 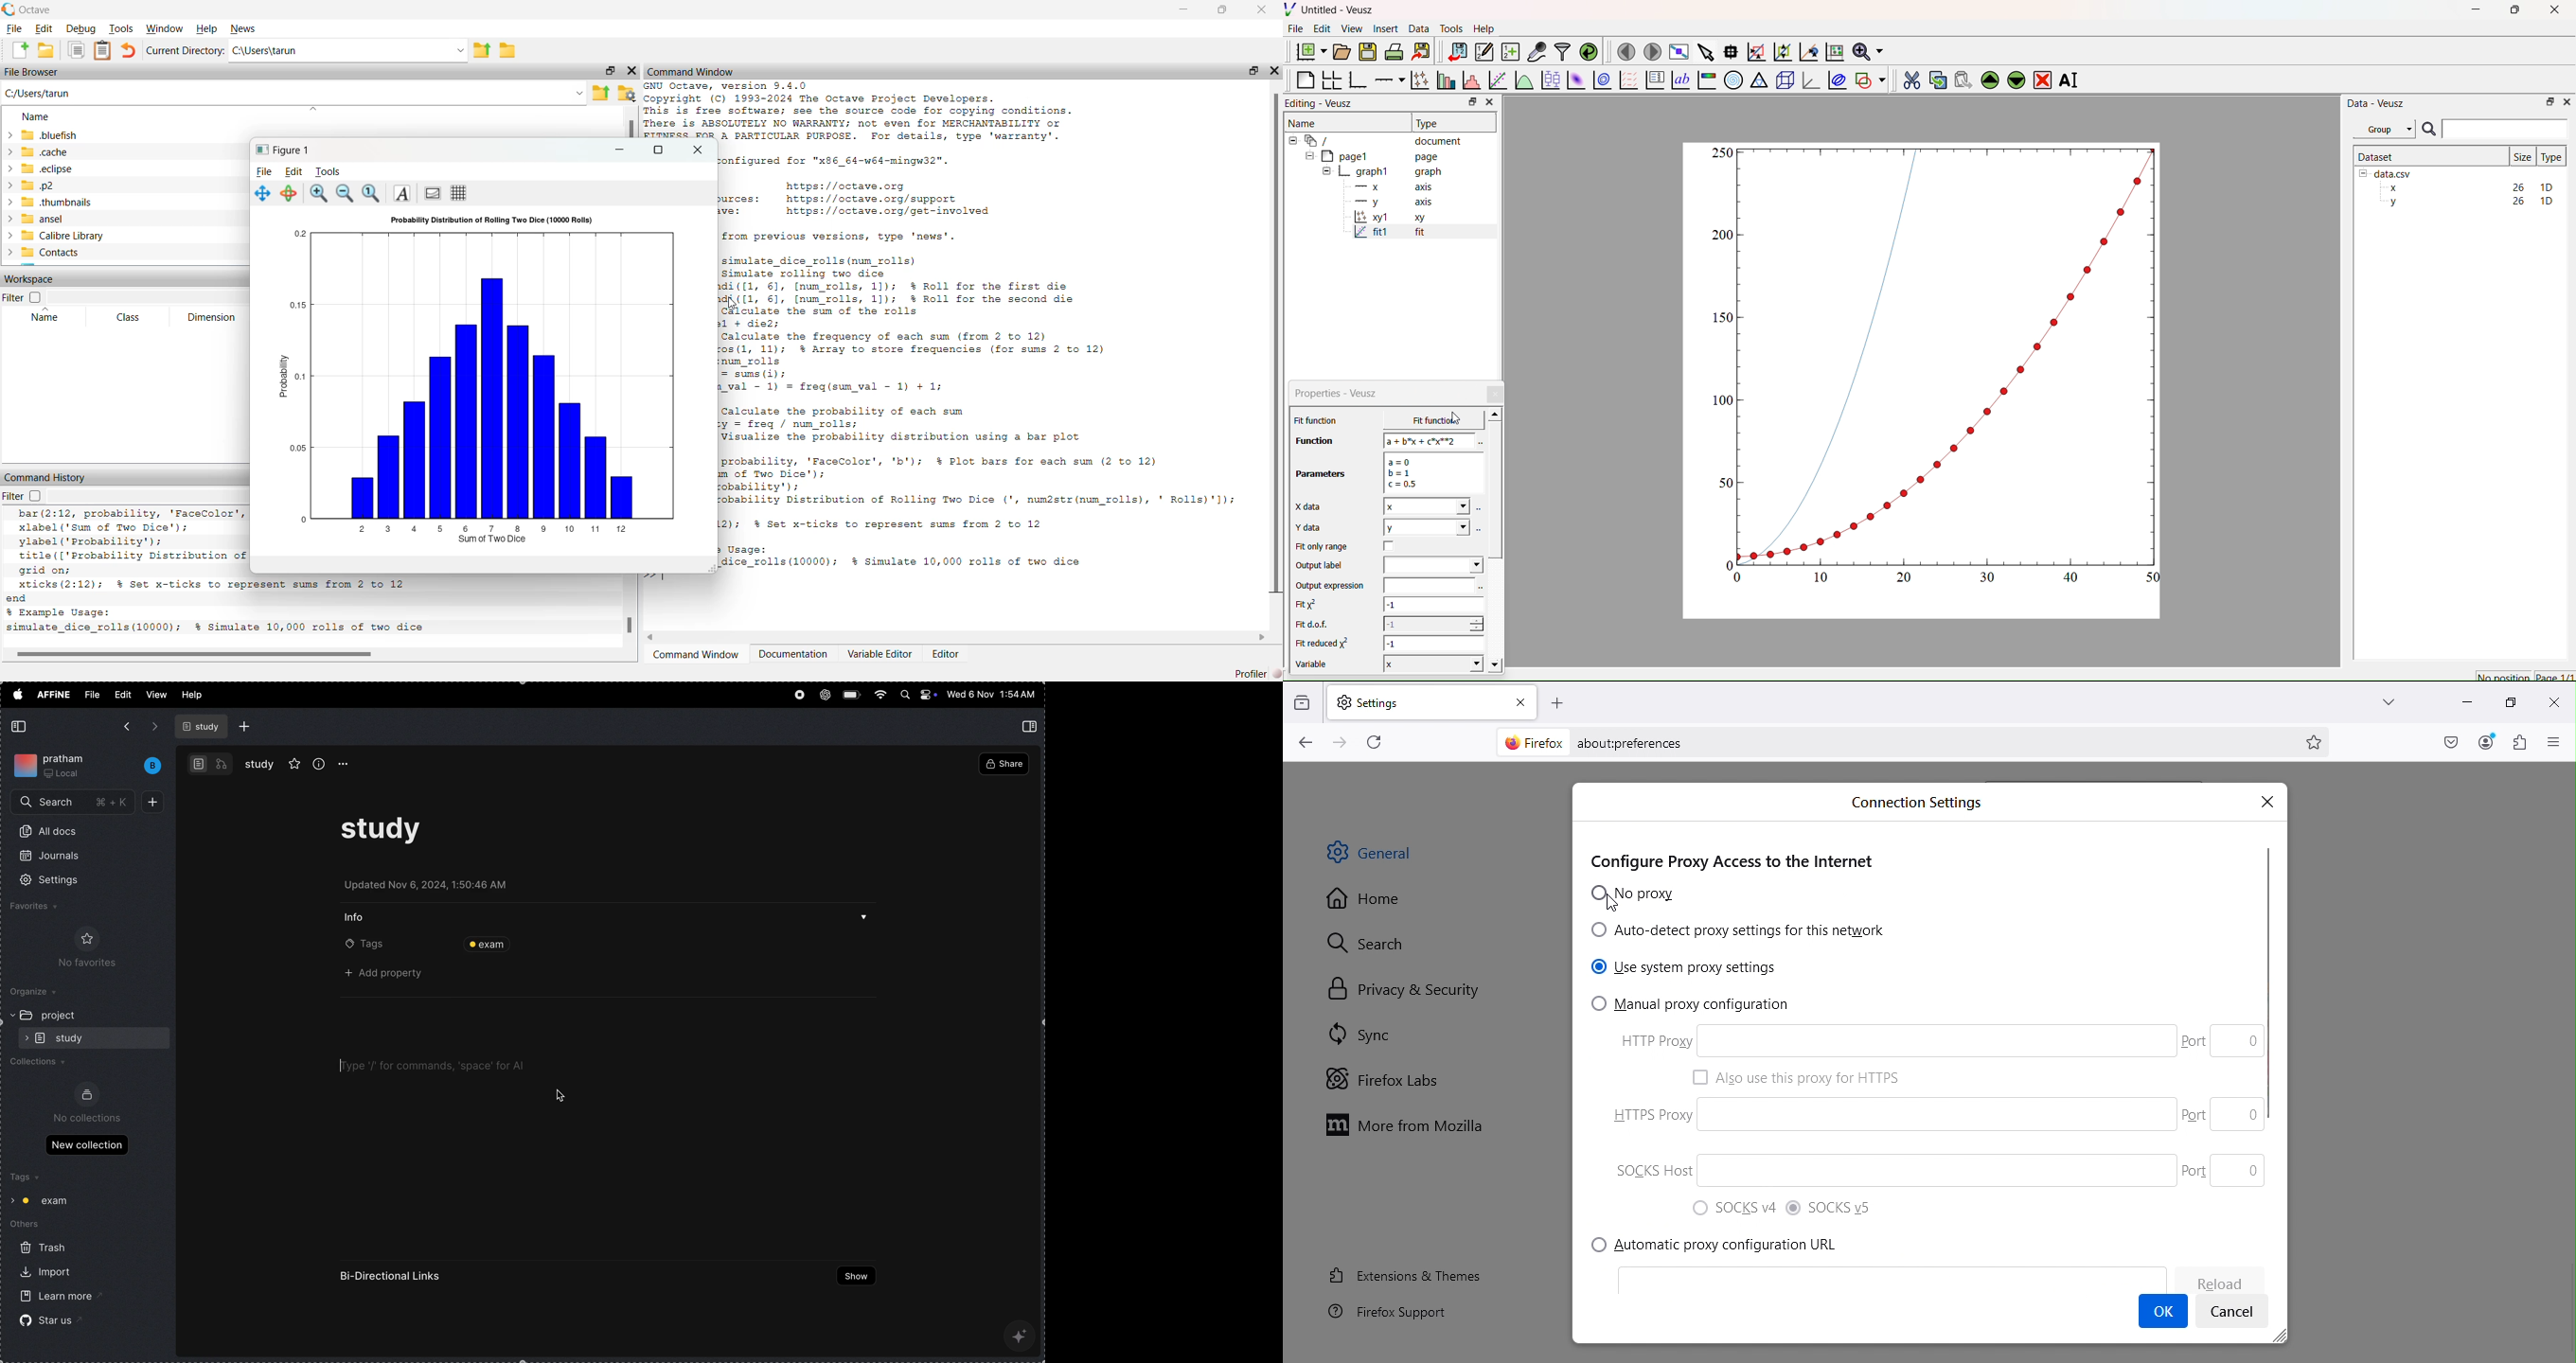 What do you see at coordinates (2194, 1039) in the screenshot?
I see `port` at bounding box center [2194, 1039].